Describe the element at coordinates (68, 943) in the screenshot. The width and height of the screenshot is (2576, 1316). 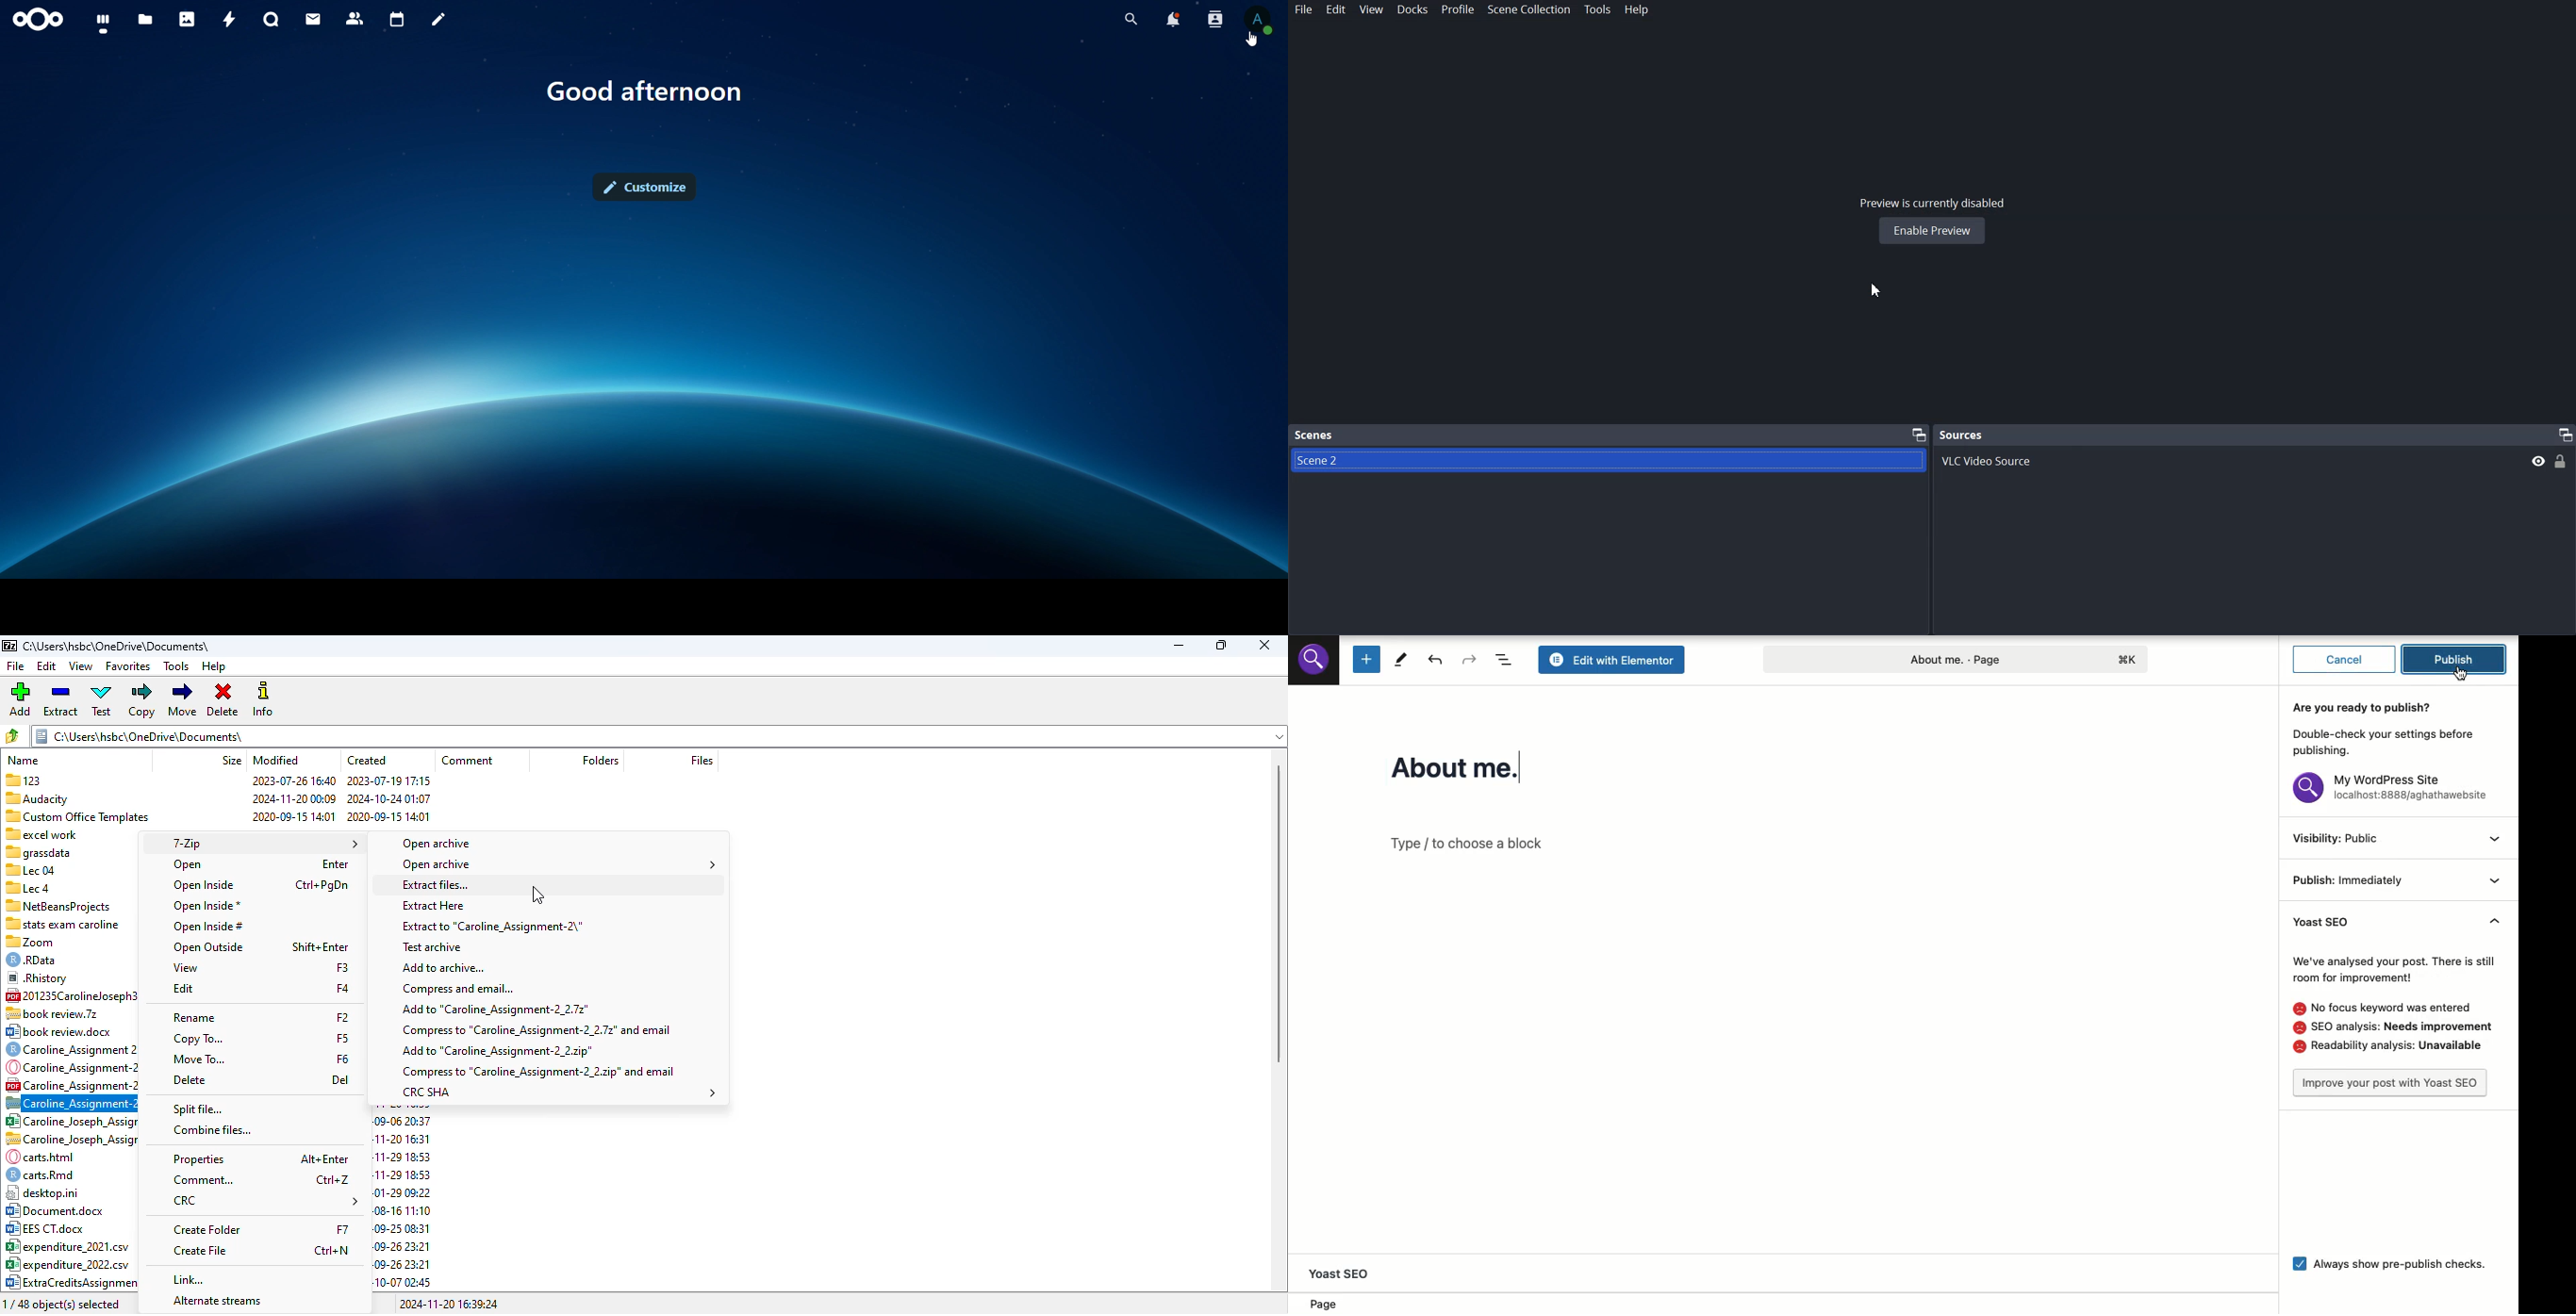
I see `208 Zoom 2022-01-20 10:44 2020-10-02 00:42` at that location.